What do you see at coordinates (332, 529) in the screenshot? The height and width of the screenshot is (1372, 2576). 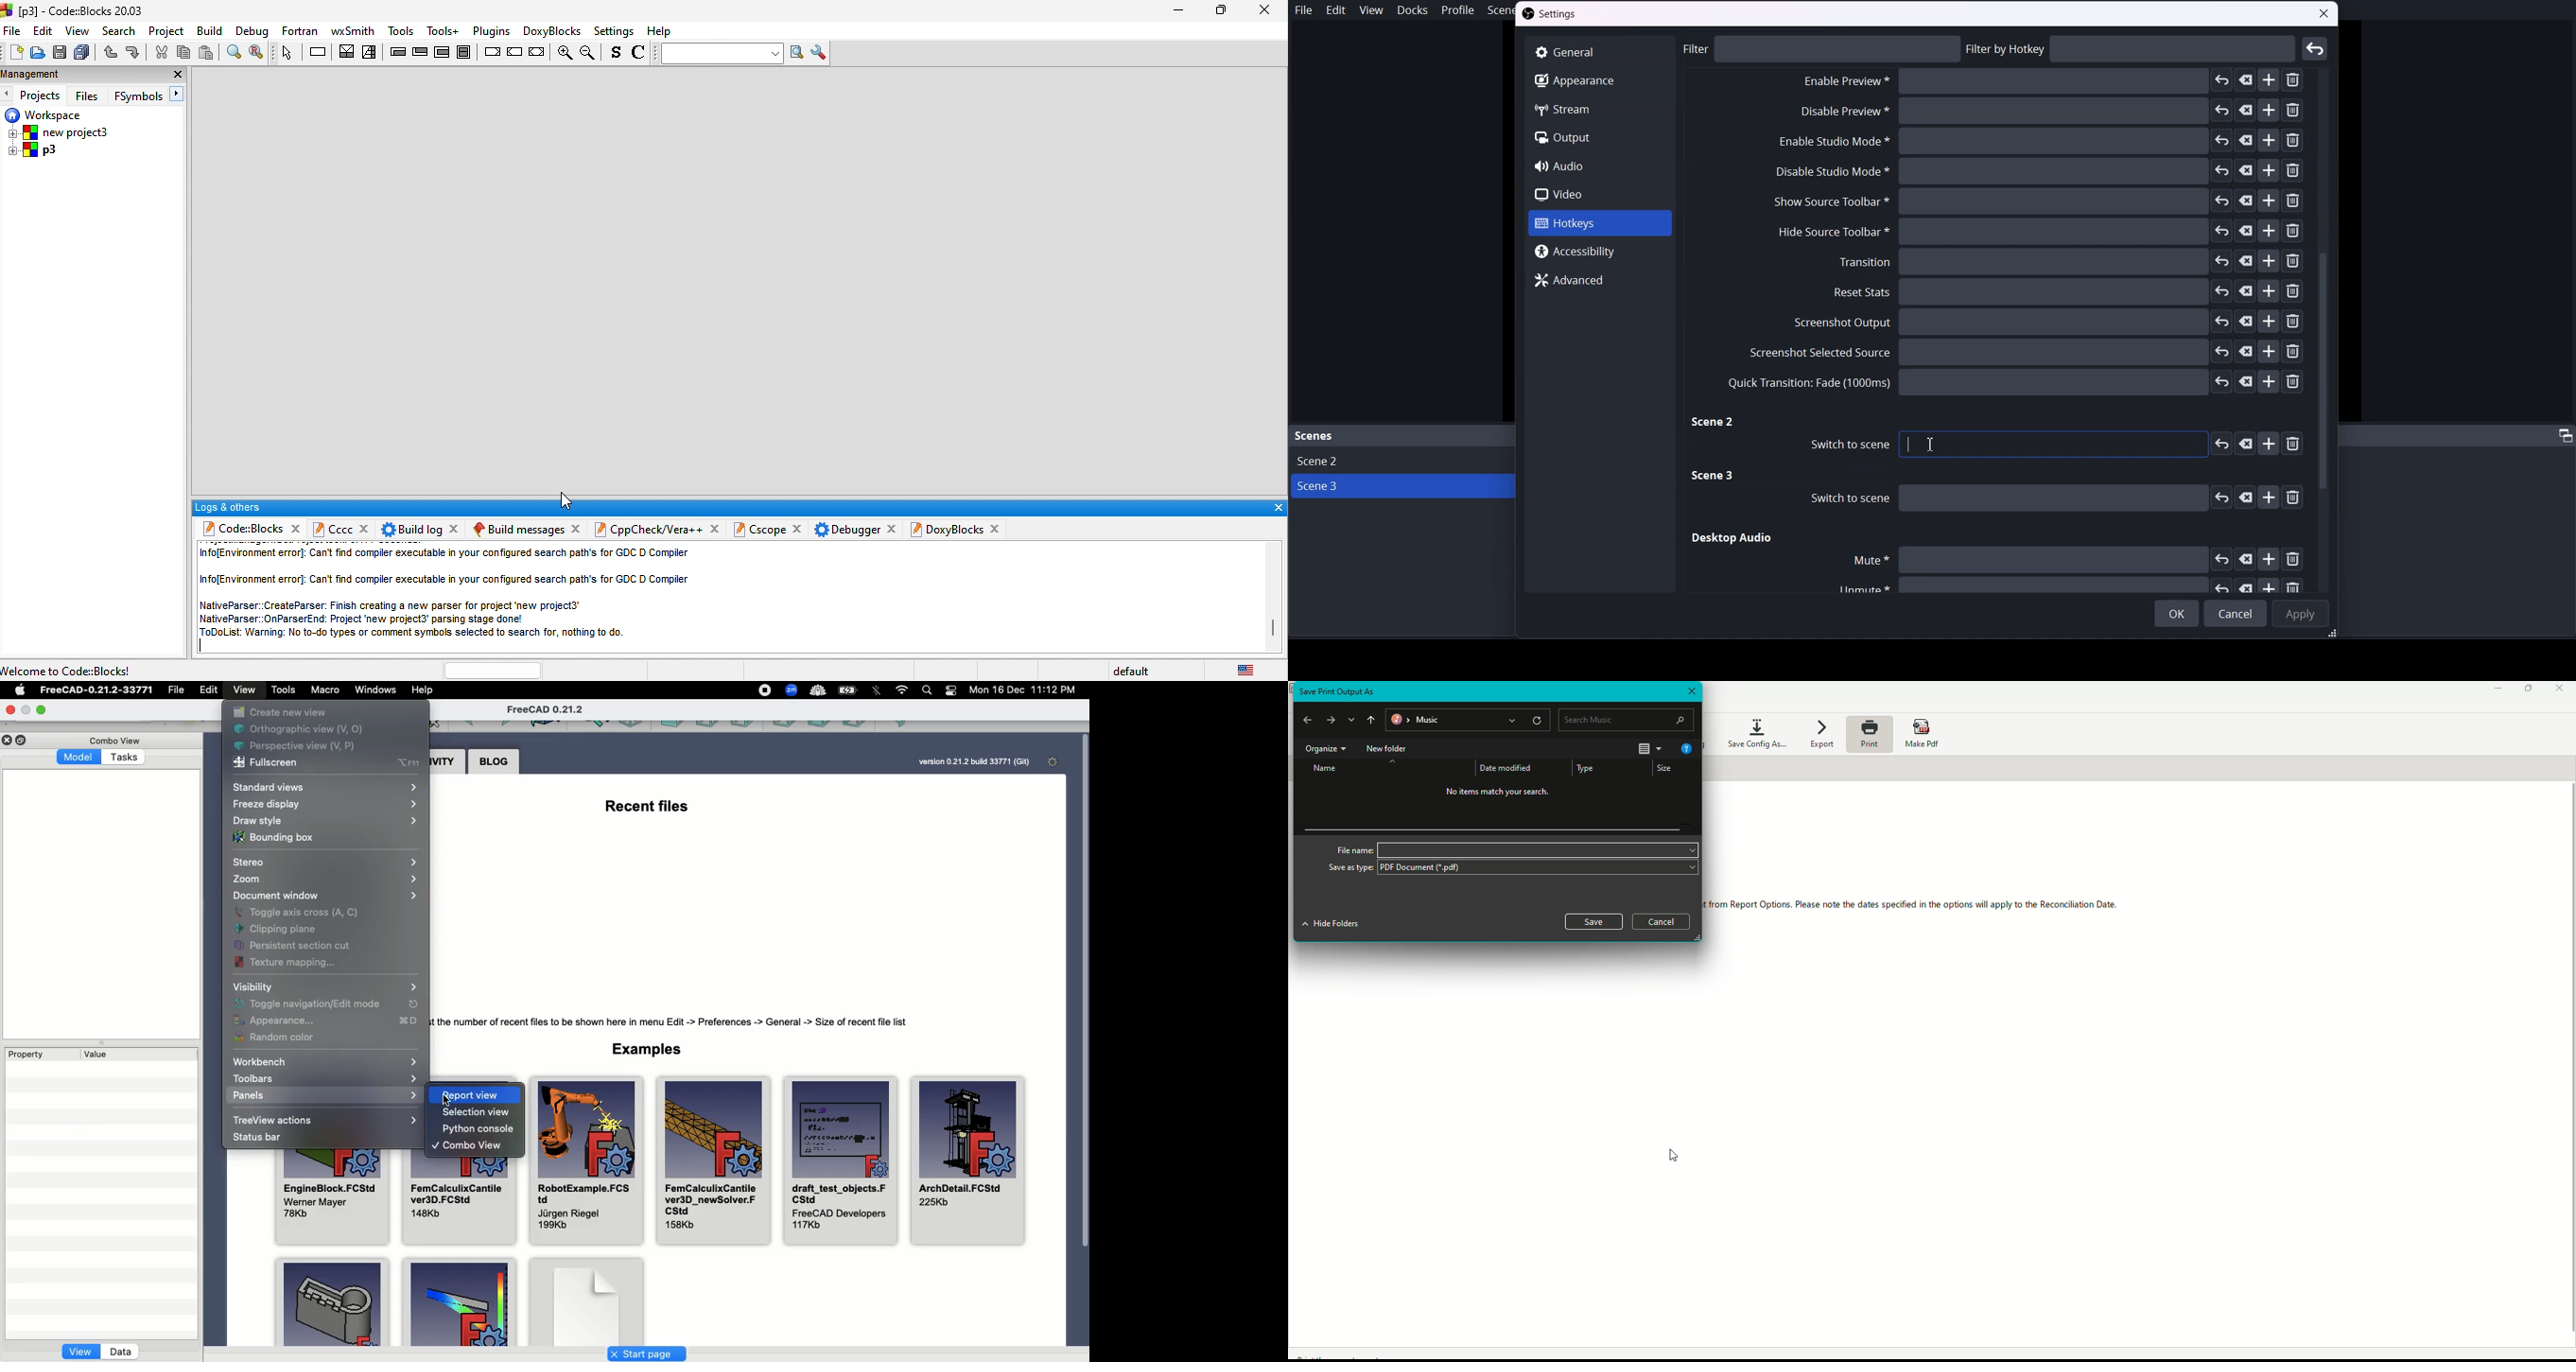 I see `Cccc` at bounding box center [332, 529].